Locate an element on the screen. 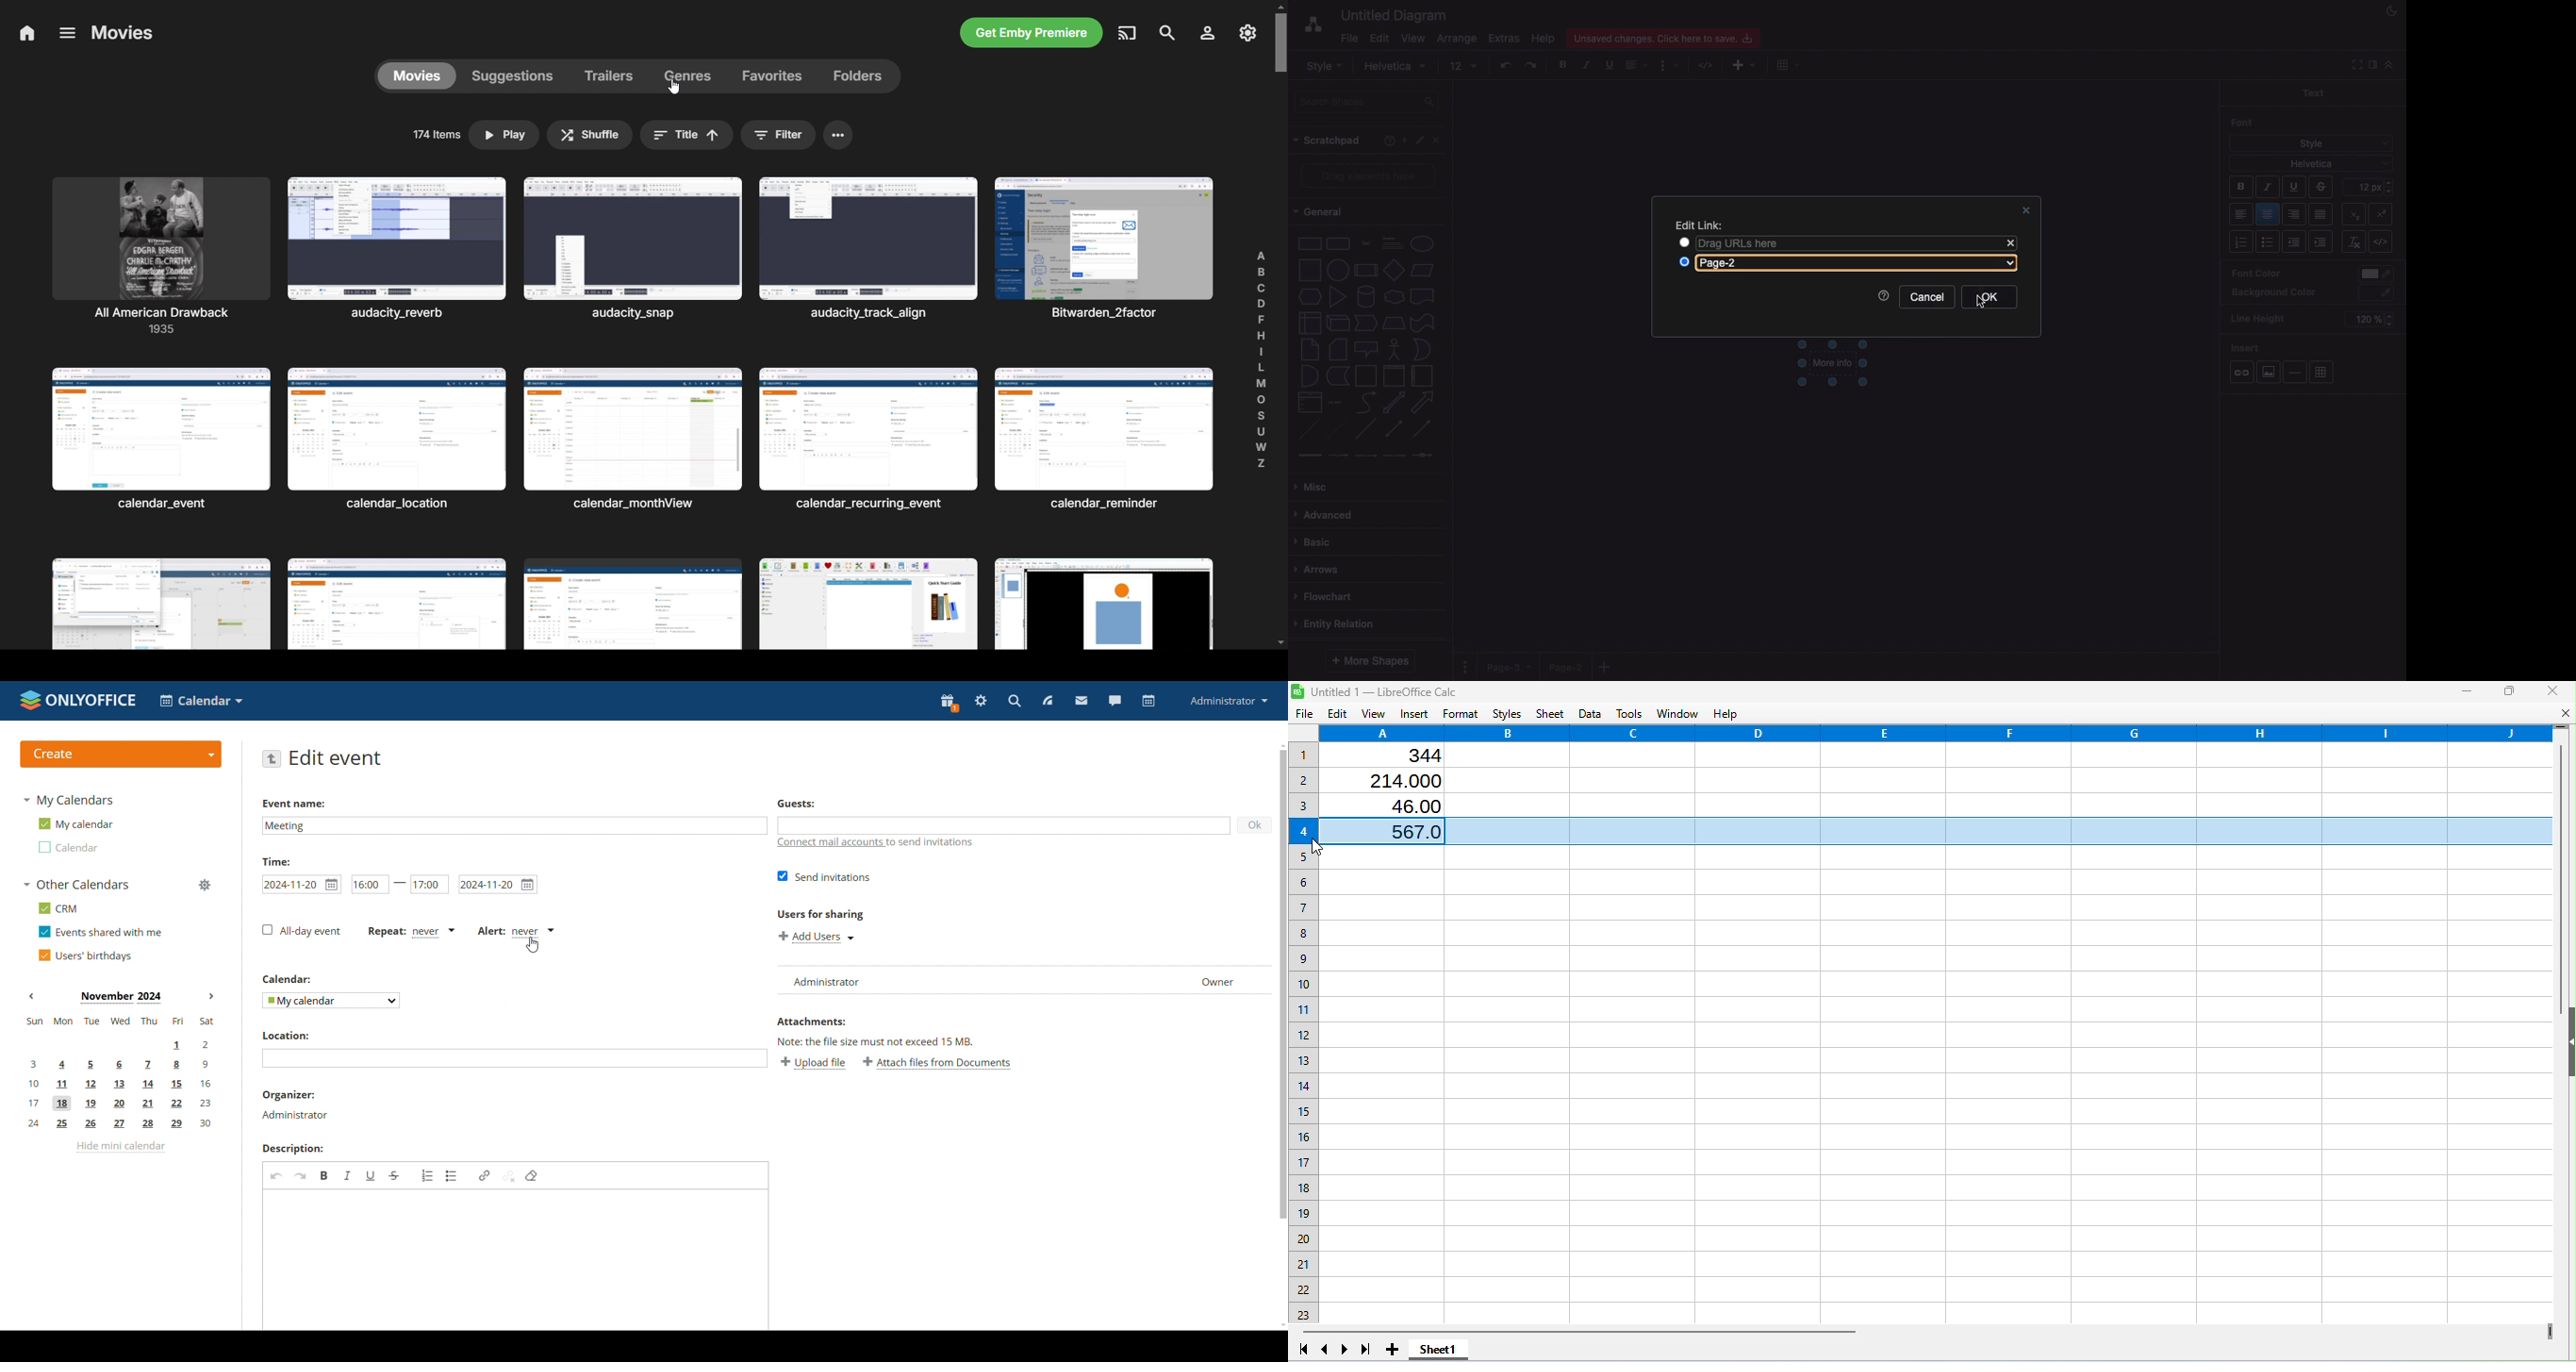 This screenshot has height=1372, width=2576. Location is located at coordinates (286, 1035).